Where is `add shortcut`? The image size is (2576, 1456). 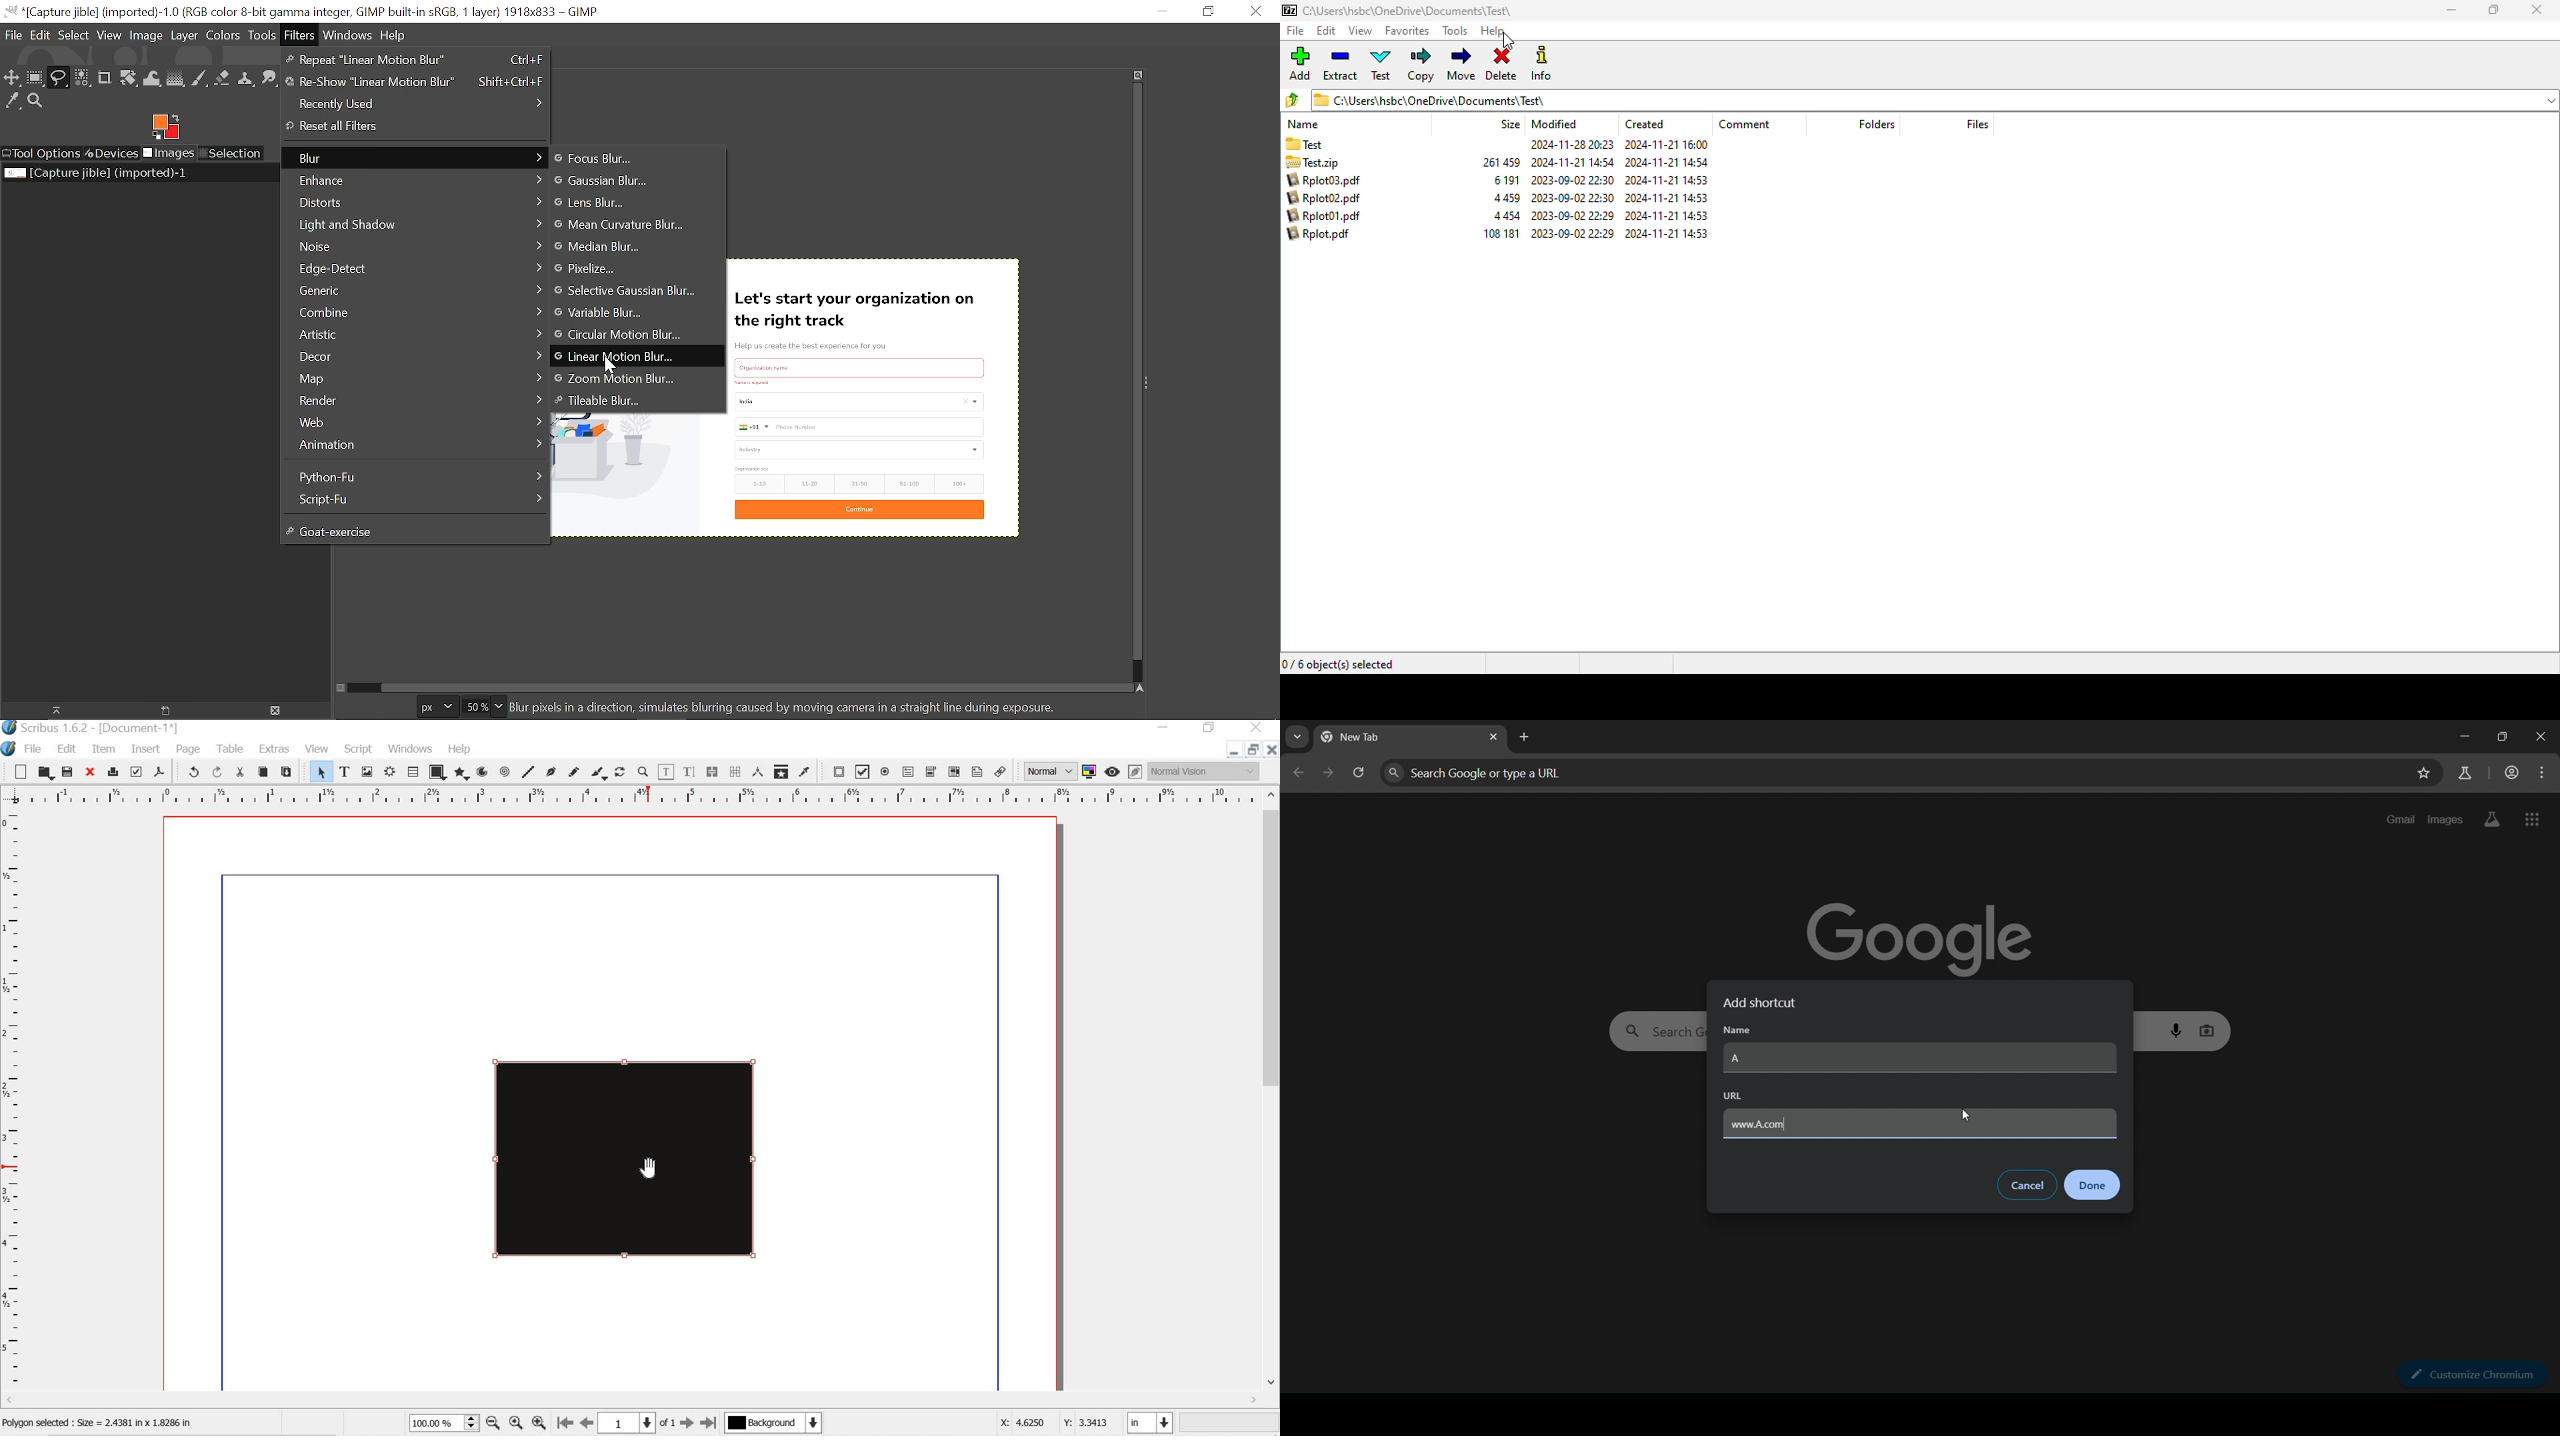
add shortcut is located at coordinates (1766, 1003).